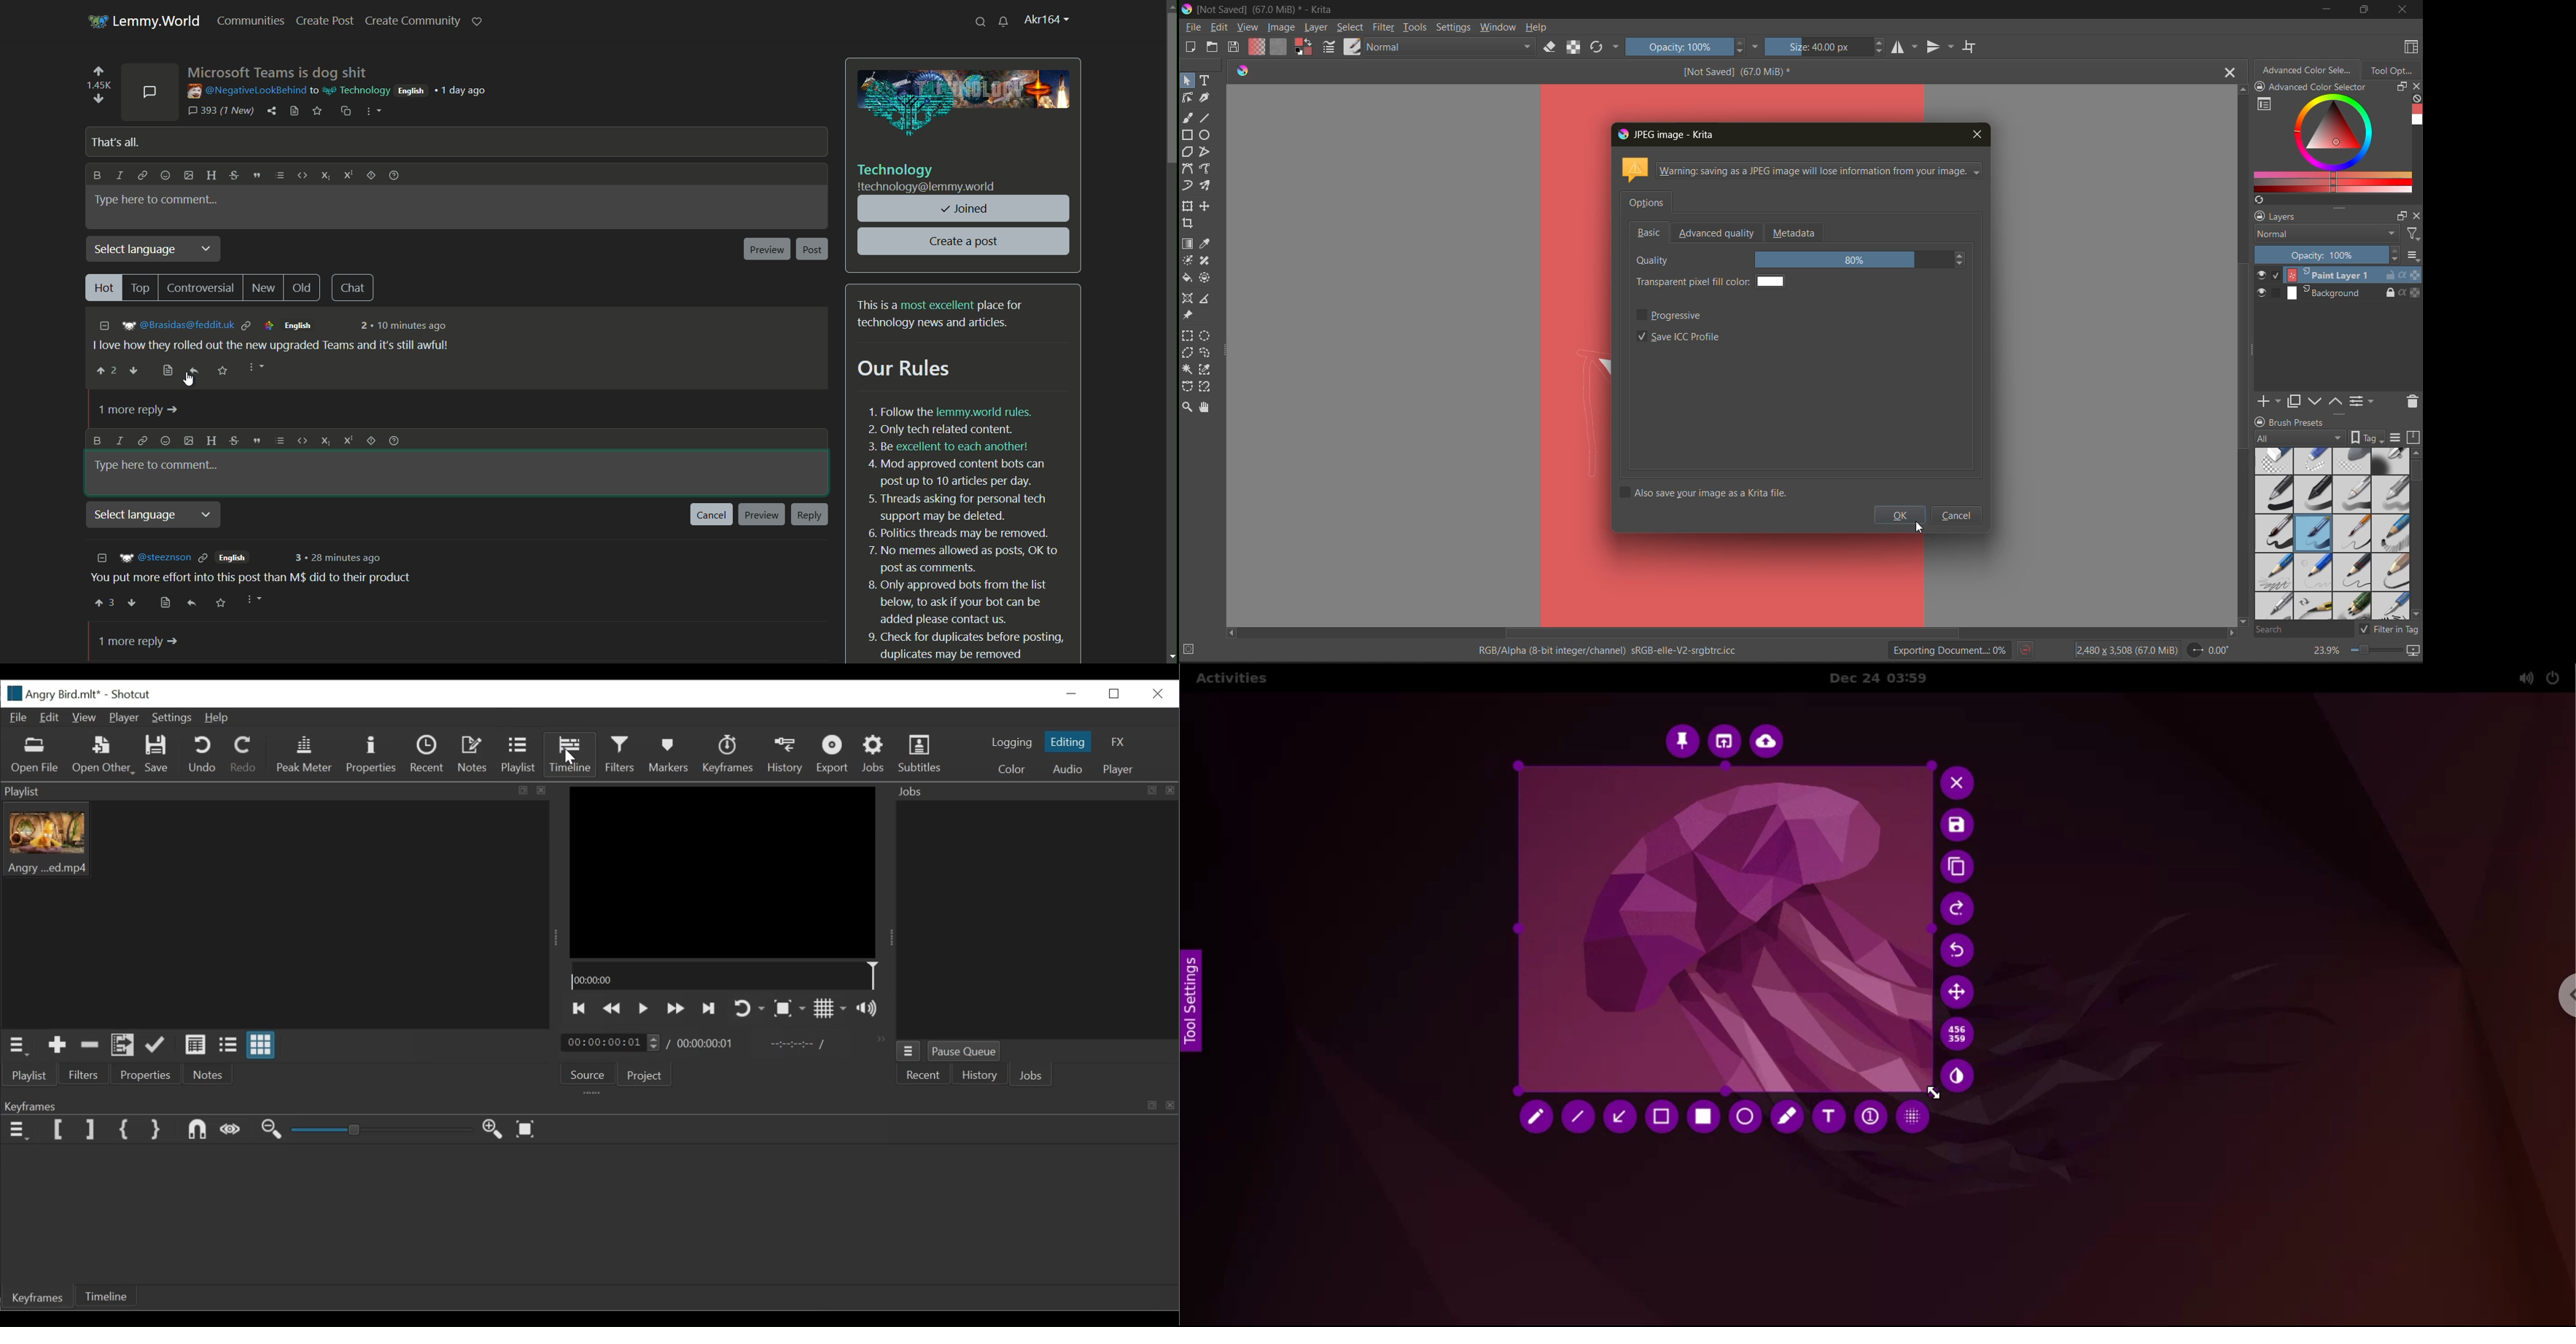  Describe the element at coordinates (1011, 743) in the screenshot. I see `logging` at that location.